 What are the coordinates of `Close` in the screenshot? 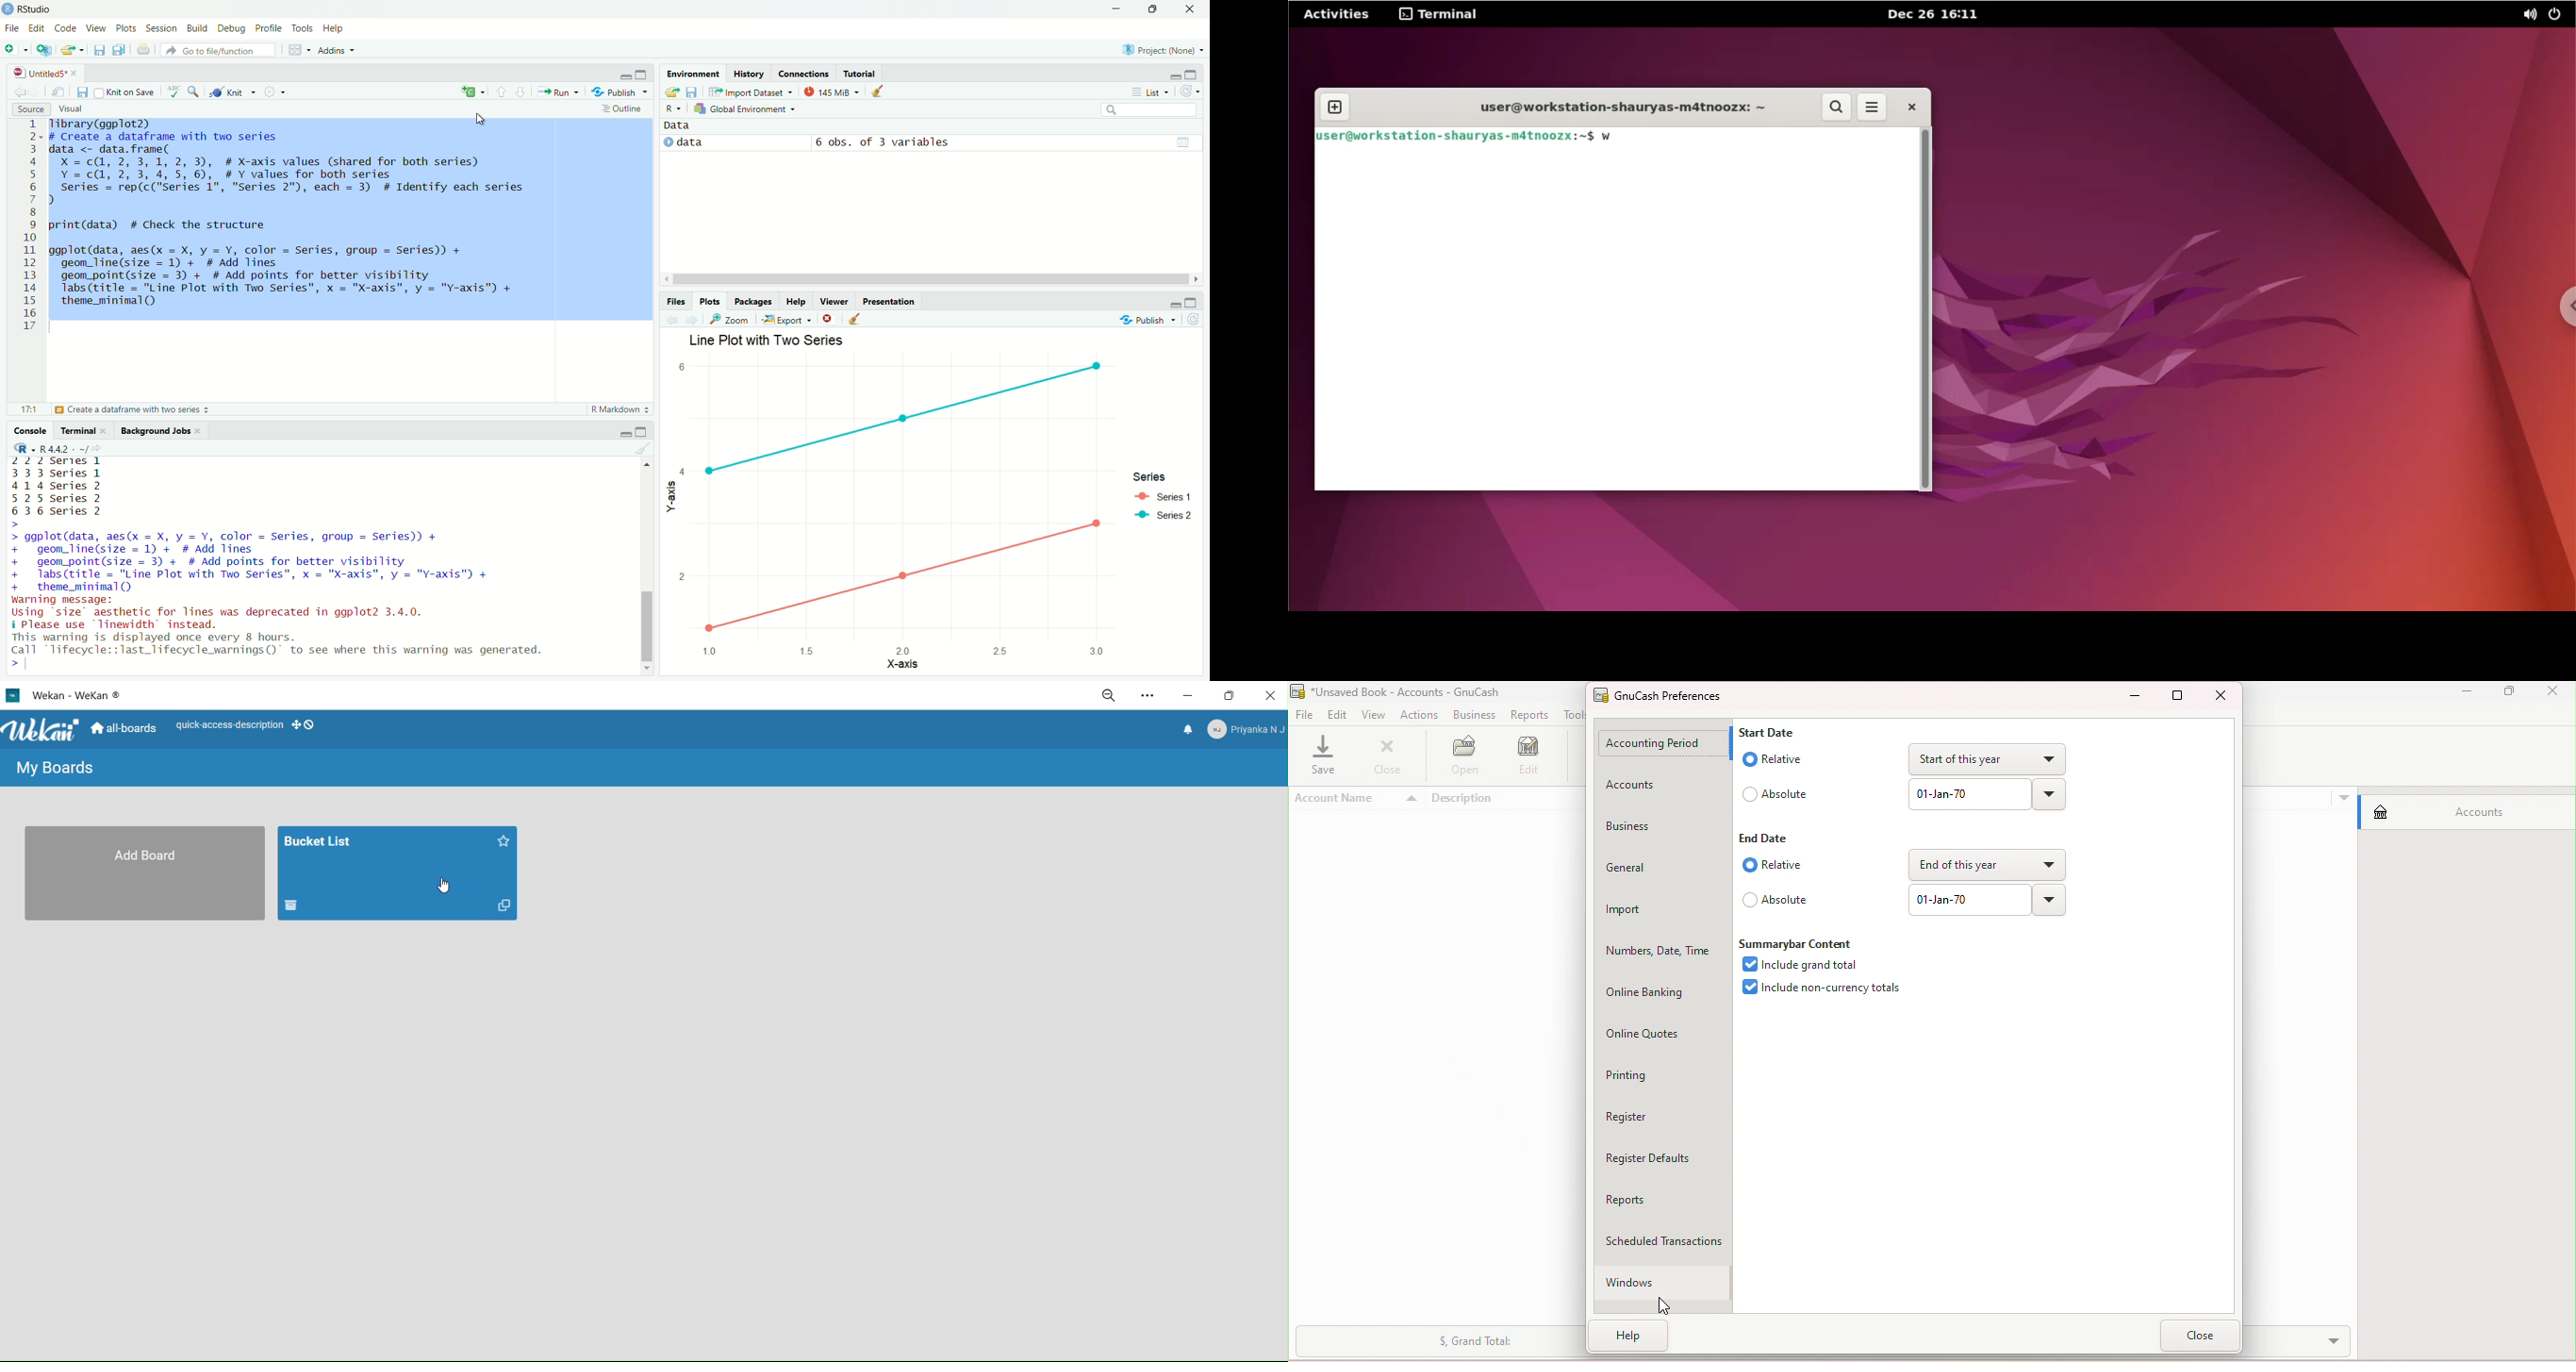 It's located at (1188, 12).